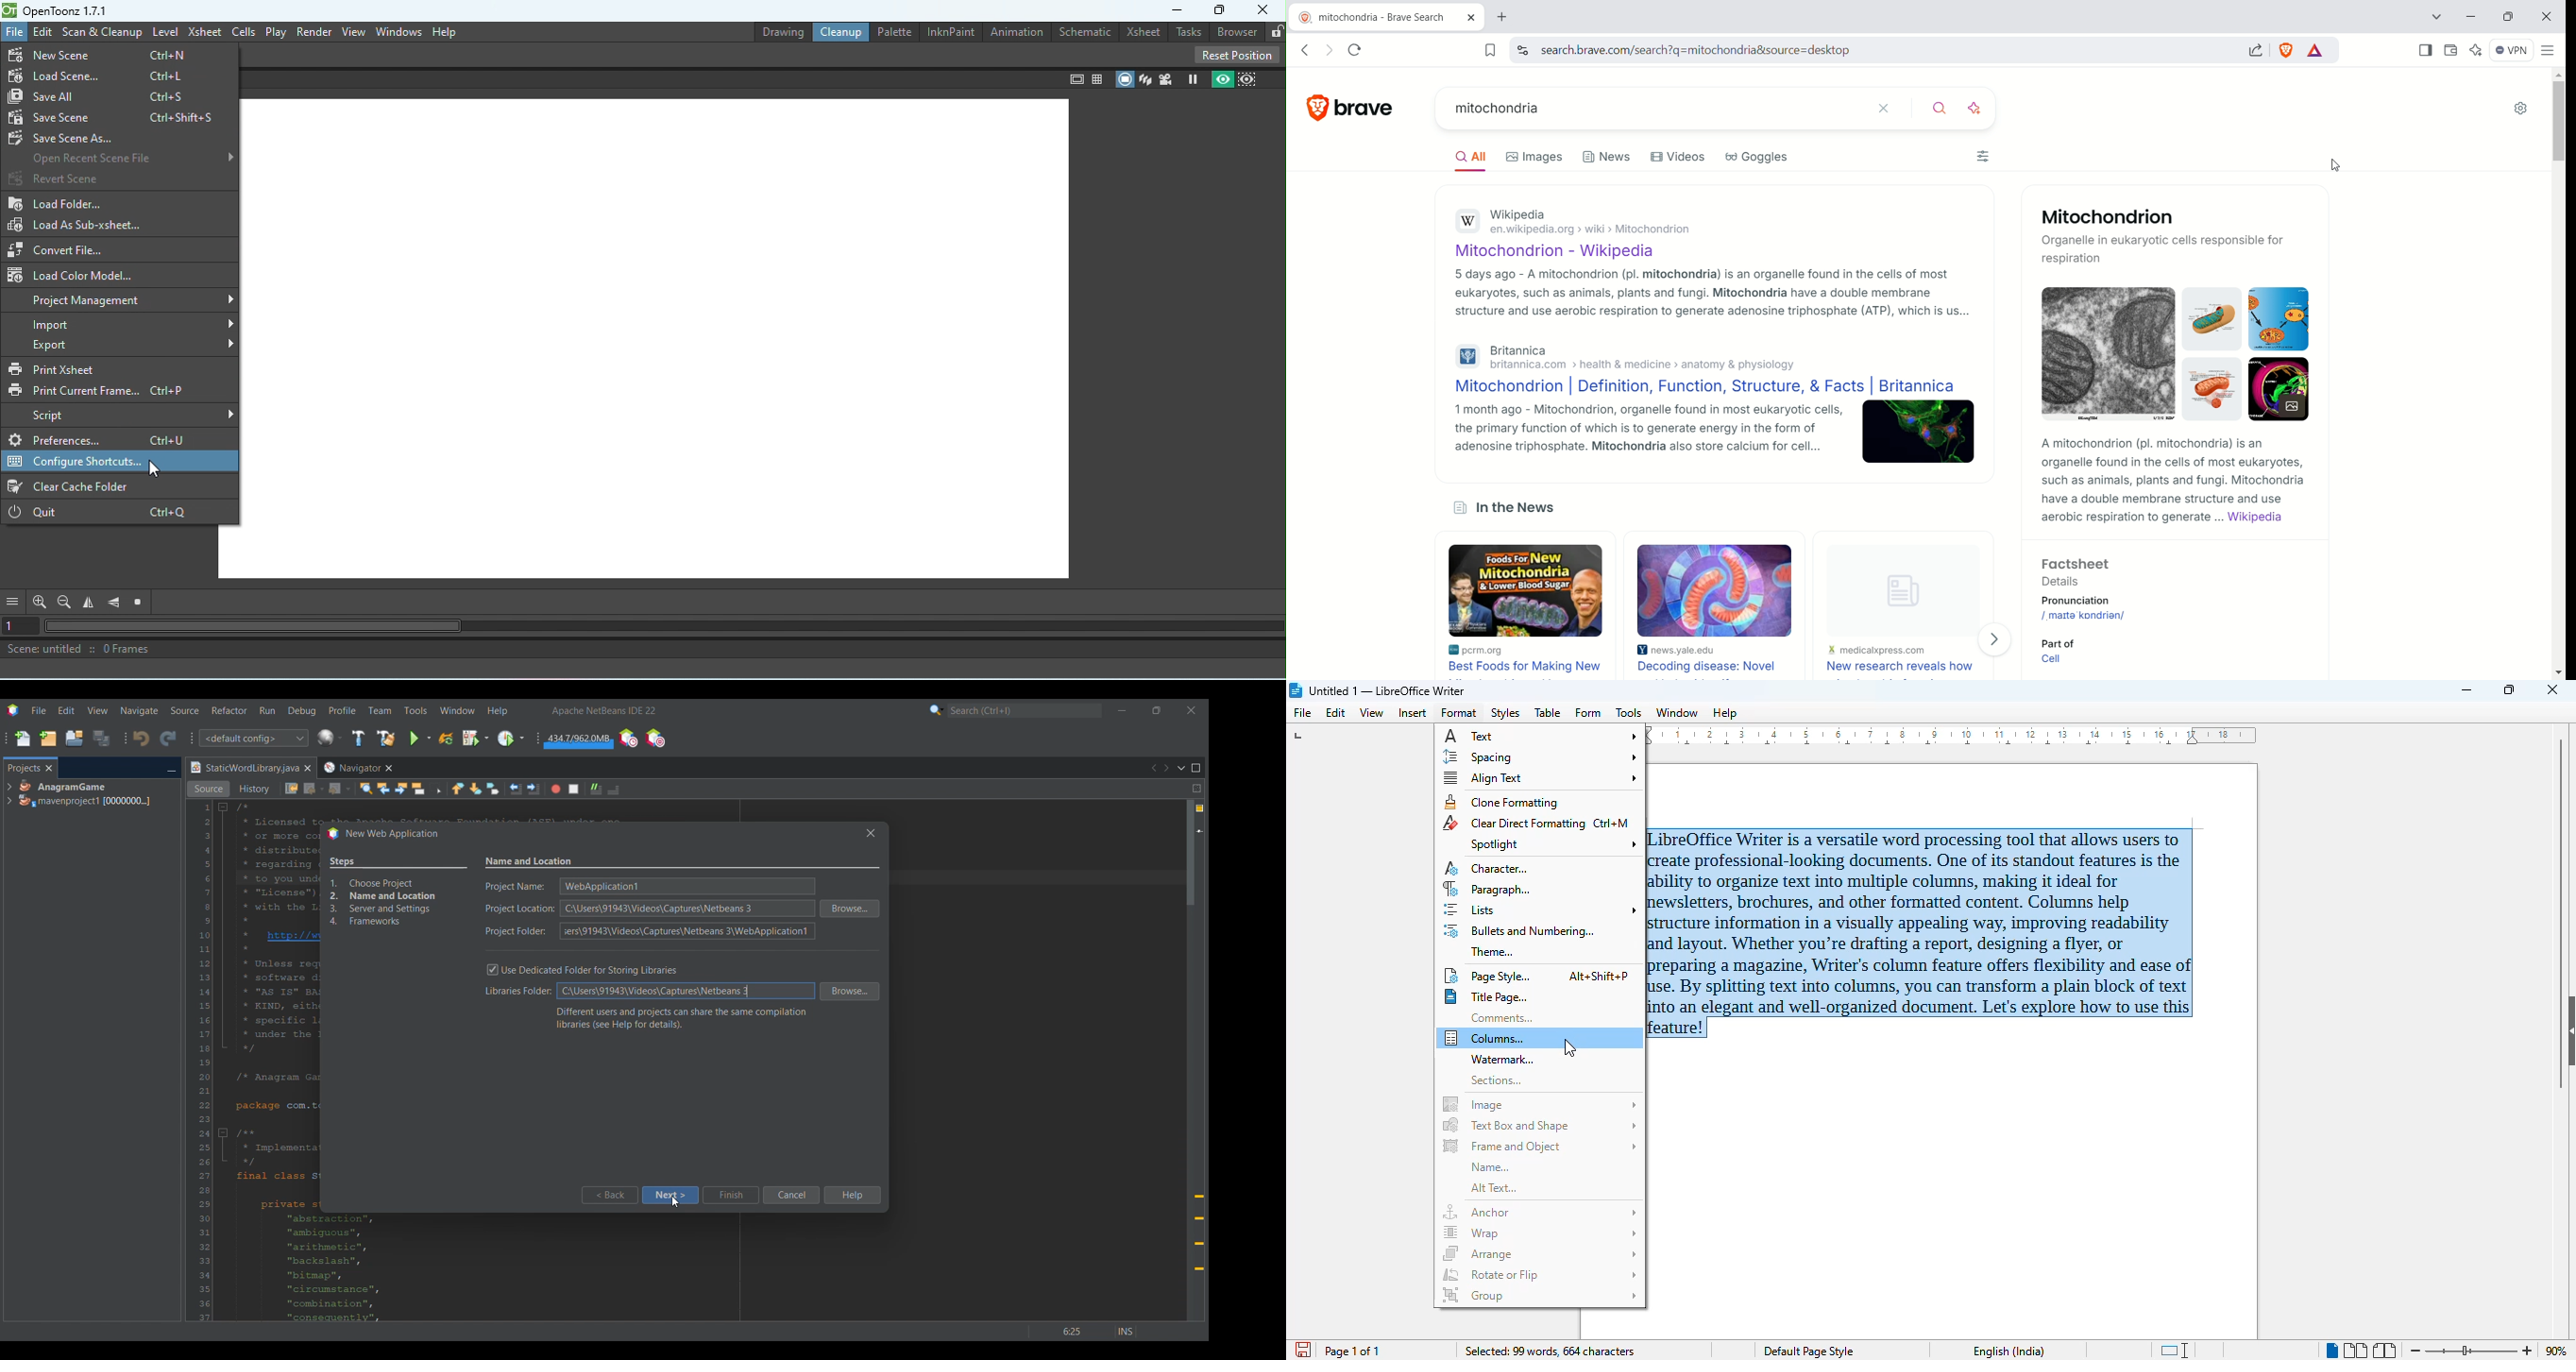  What do you see at coordinates (66, 711) in the screenshot?
I see `Edit menu` at bounding box center [66, 711].